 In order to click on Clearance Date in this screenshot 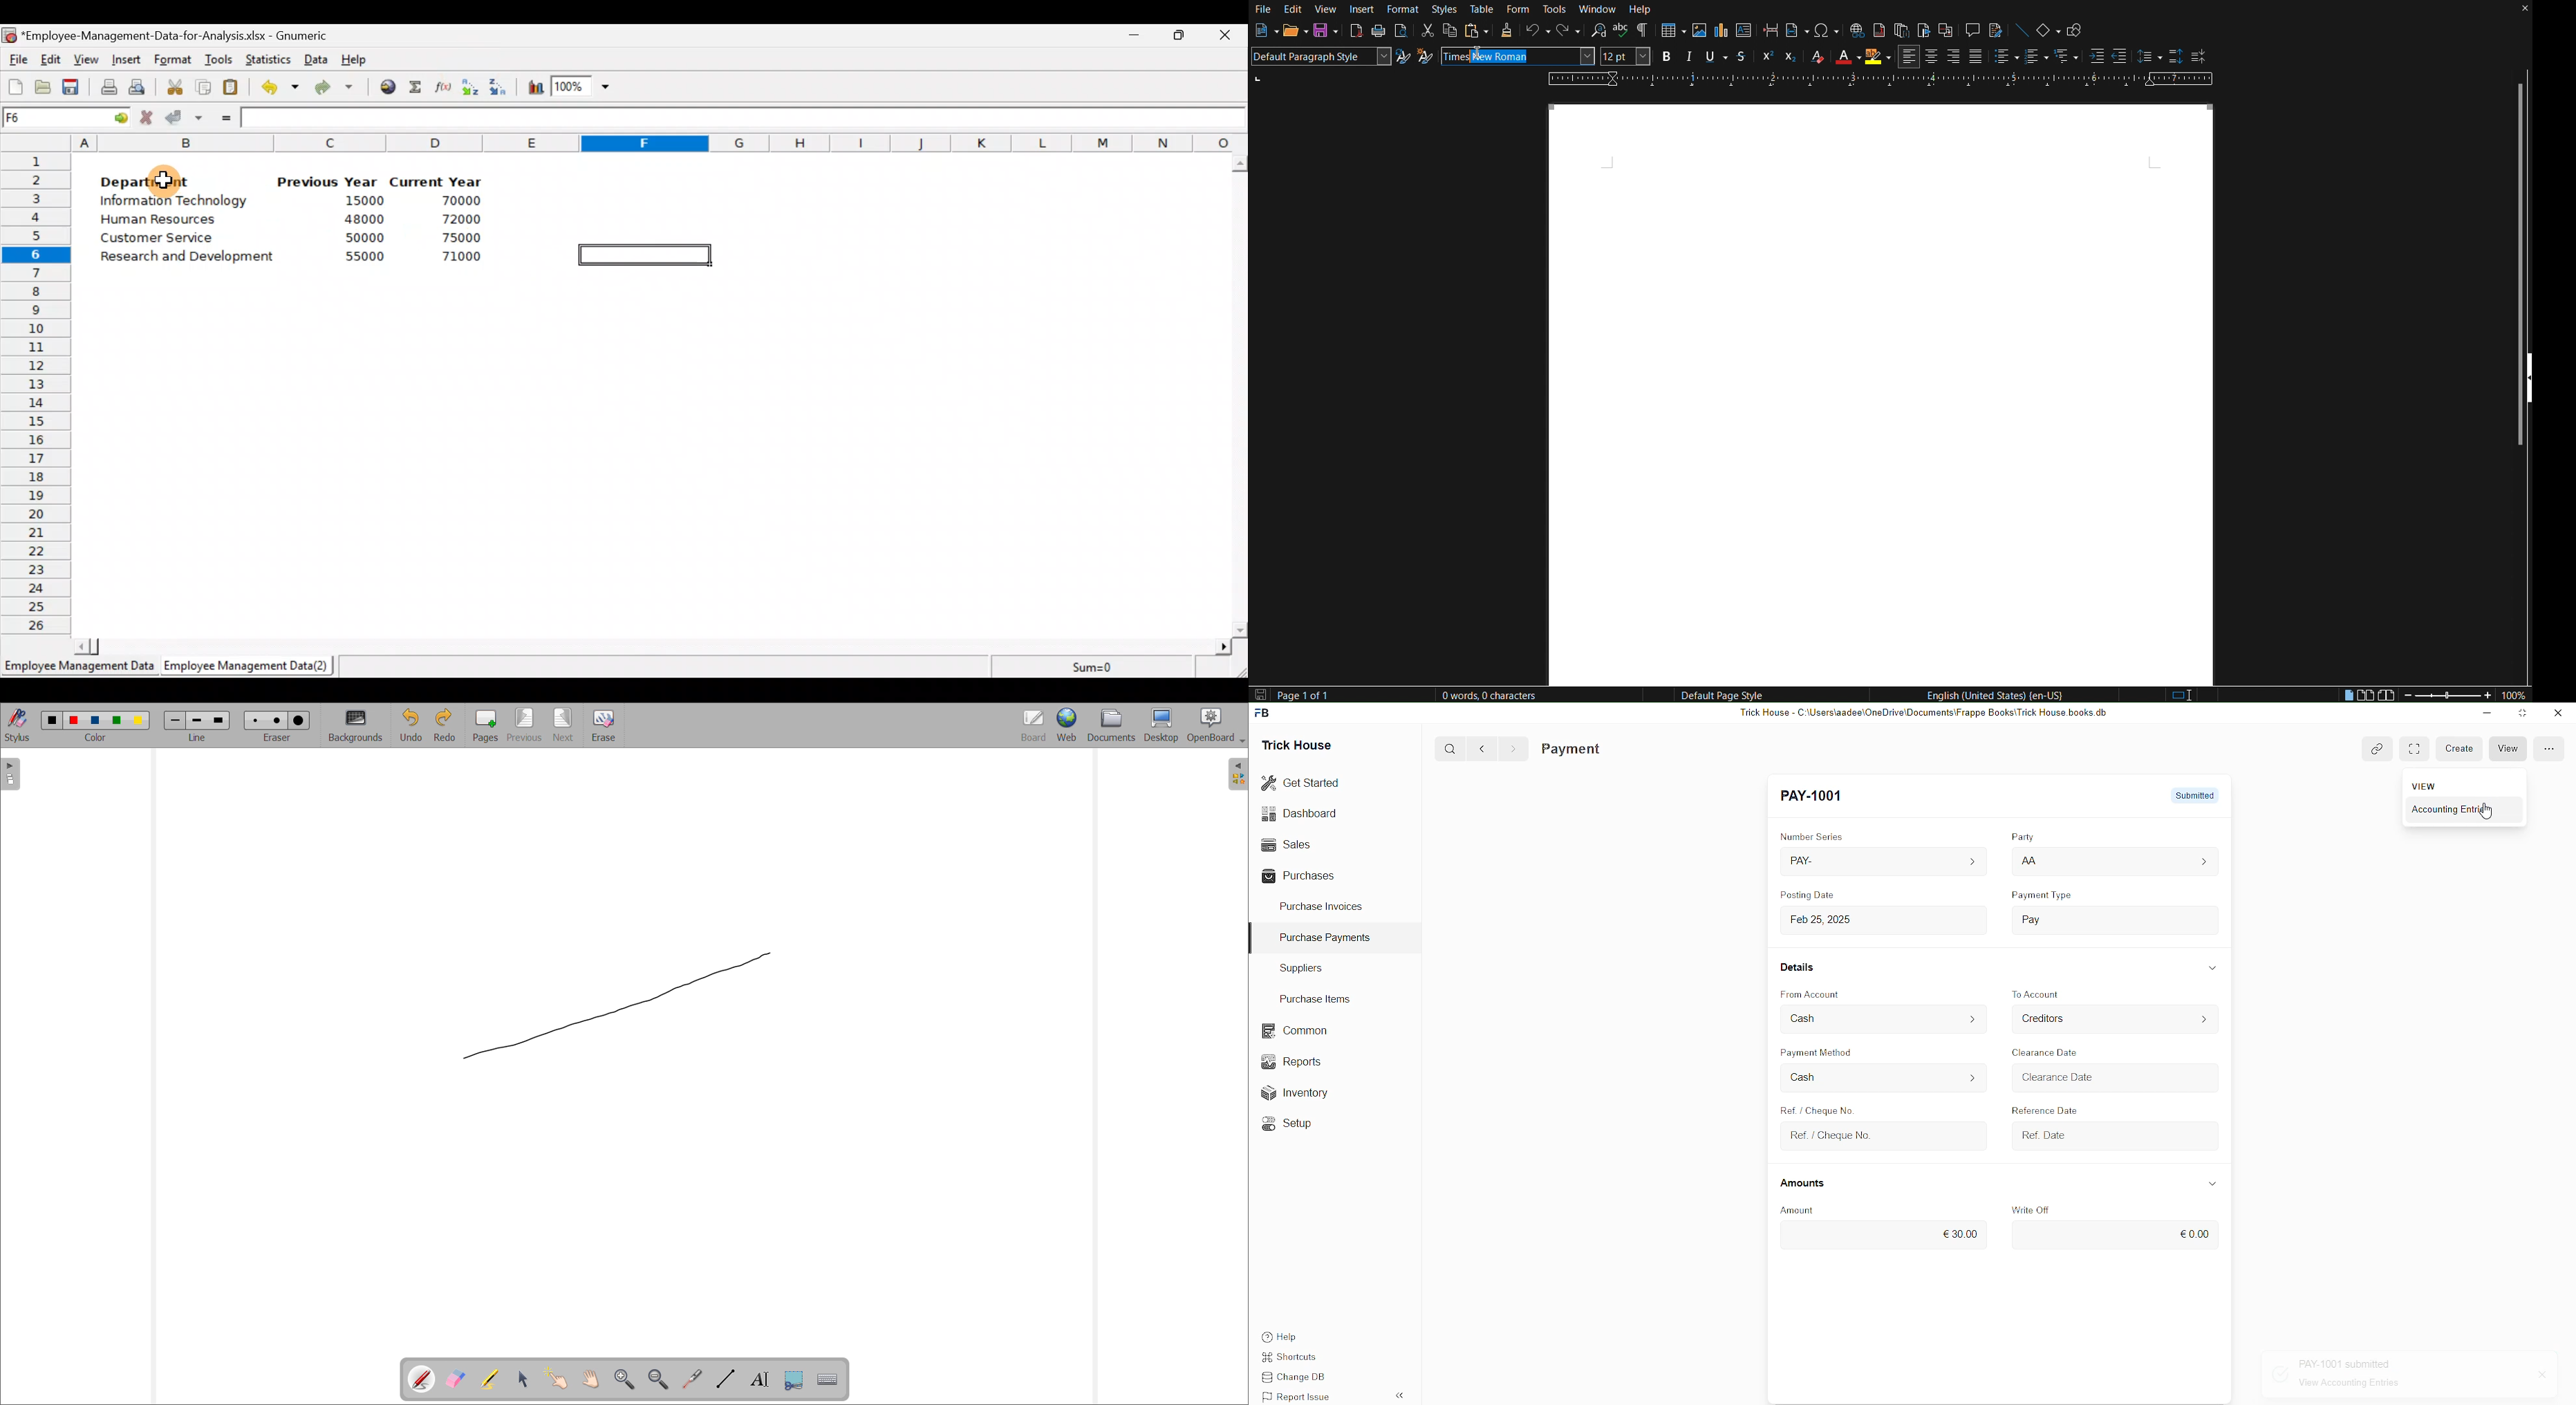, I will do `click(2053, 1053)`.